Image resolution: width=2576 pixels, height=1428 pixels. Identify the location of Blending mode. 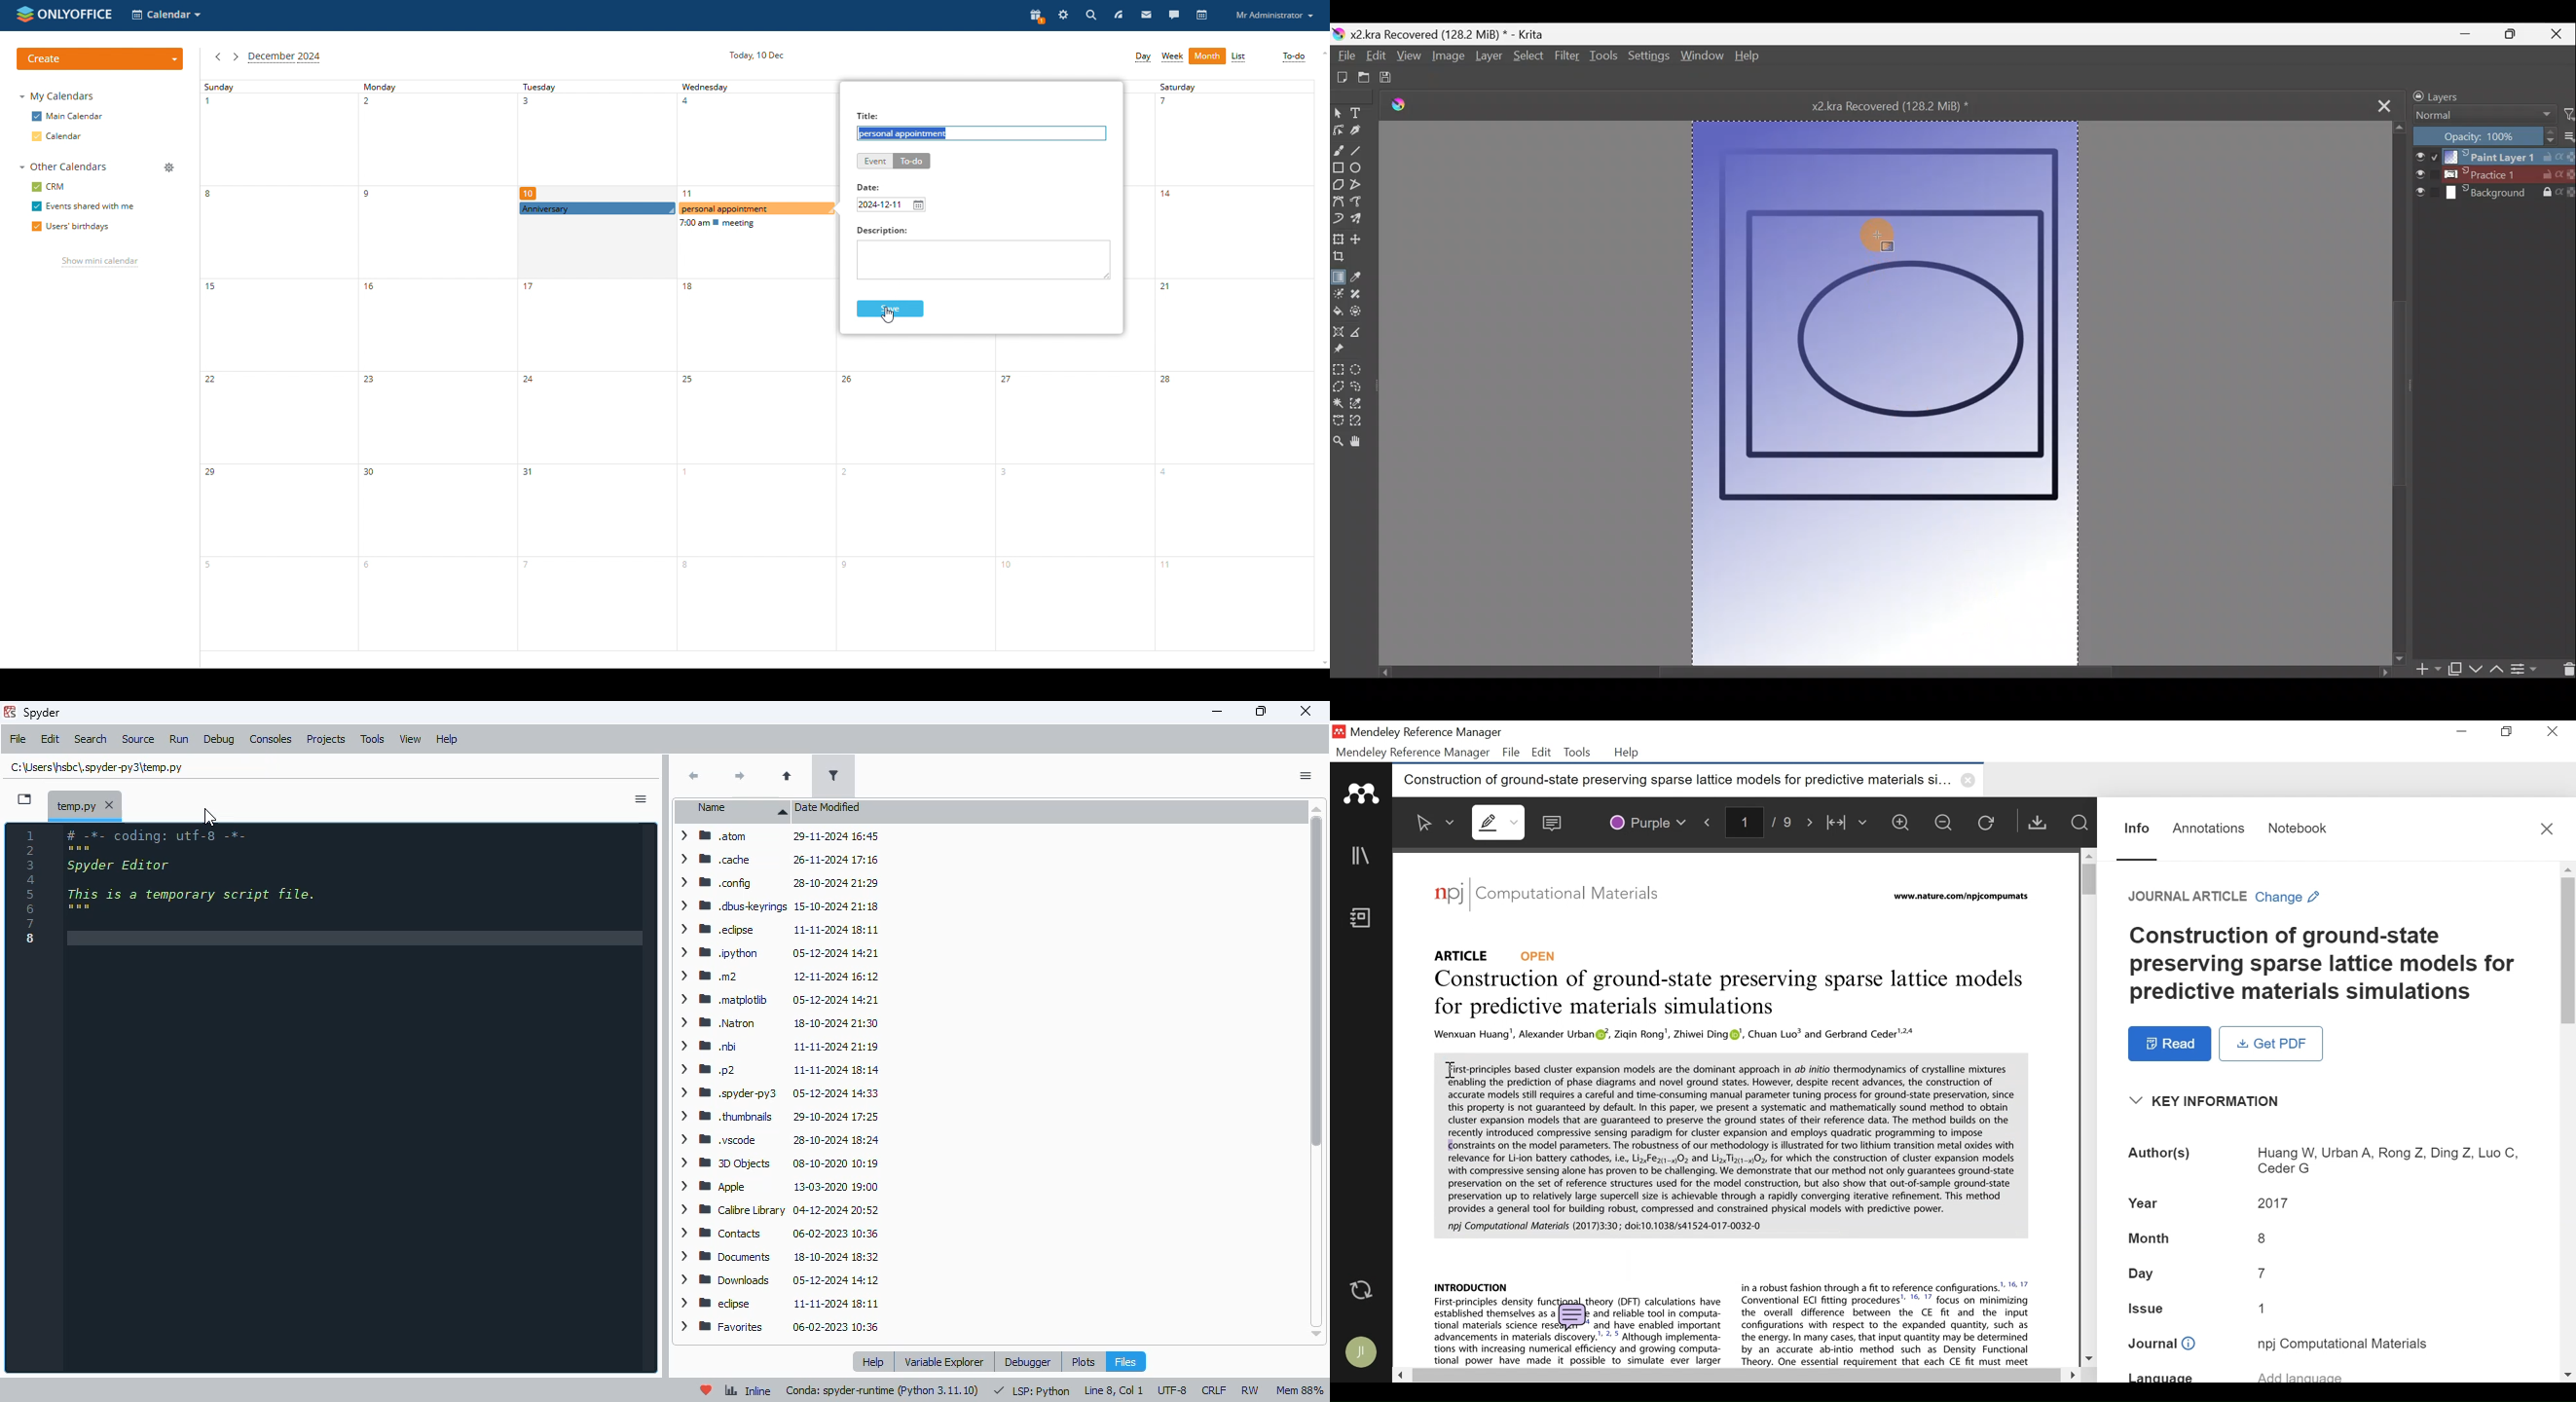
(2479, 116).